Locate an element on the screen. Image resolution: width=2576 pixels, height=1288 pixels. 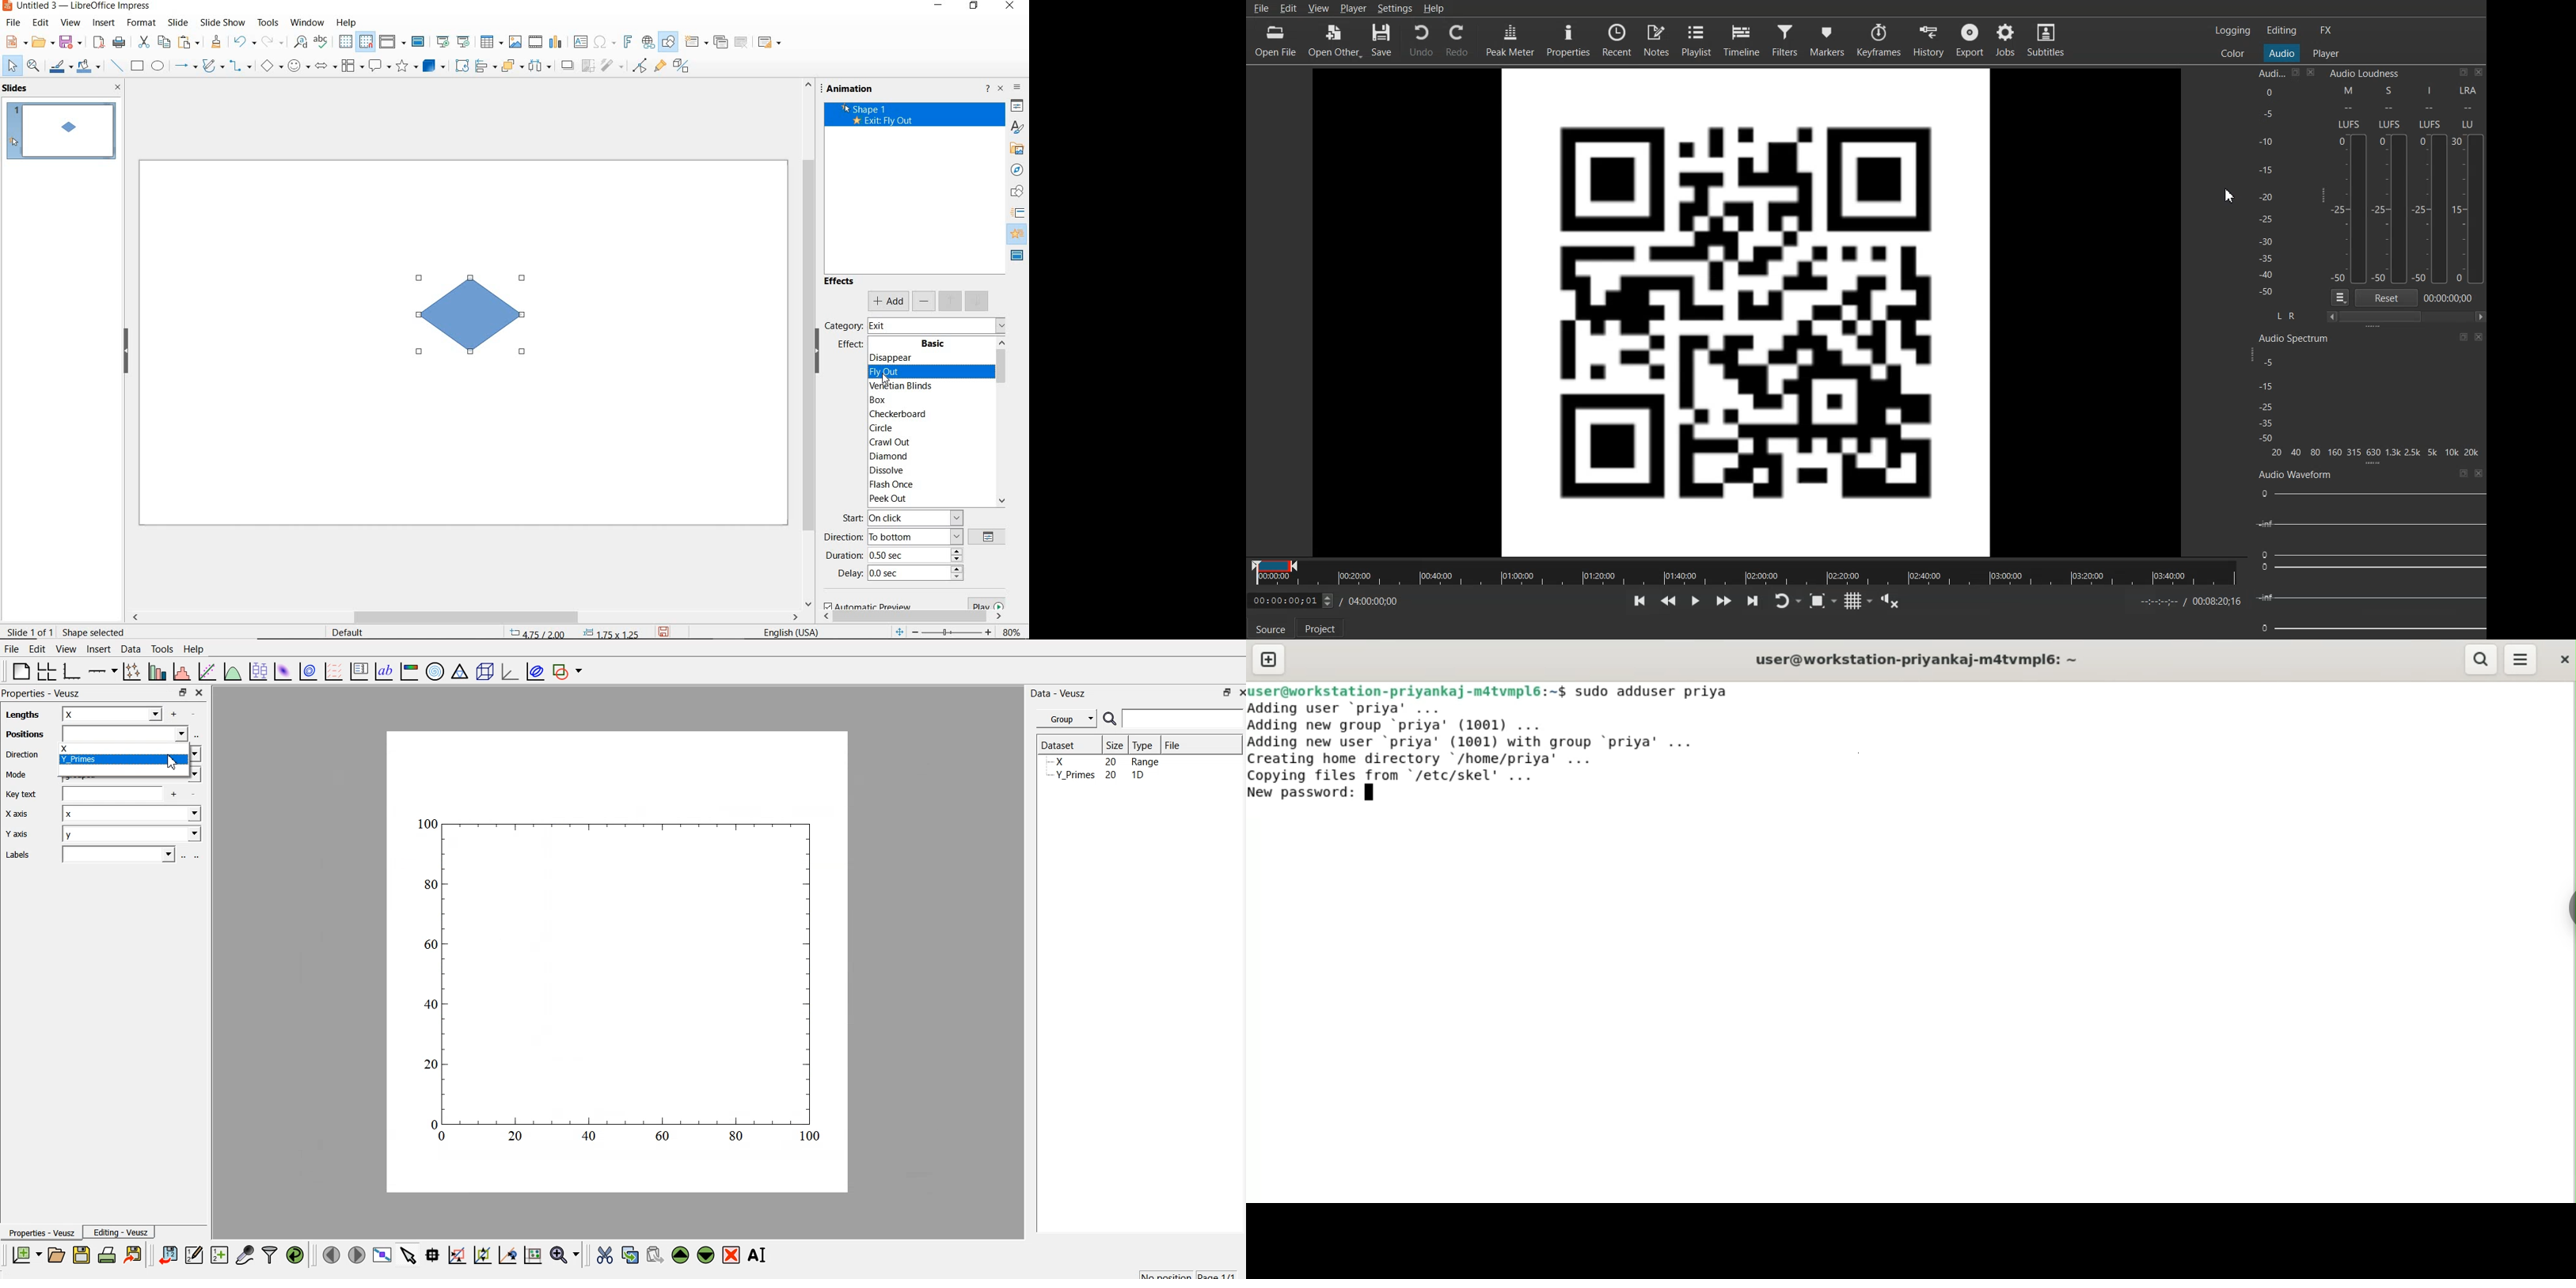
Time adjuster is located at coordinates (1327, 601).